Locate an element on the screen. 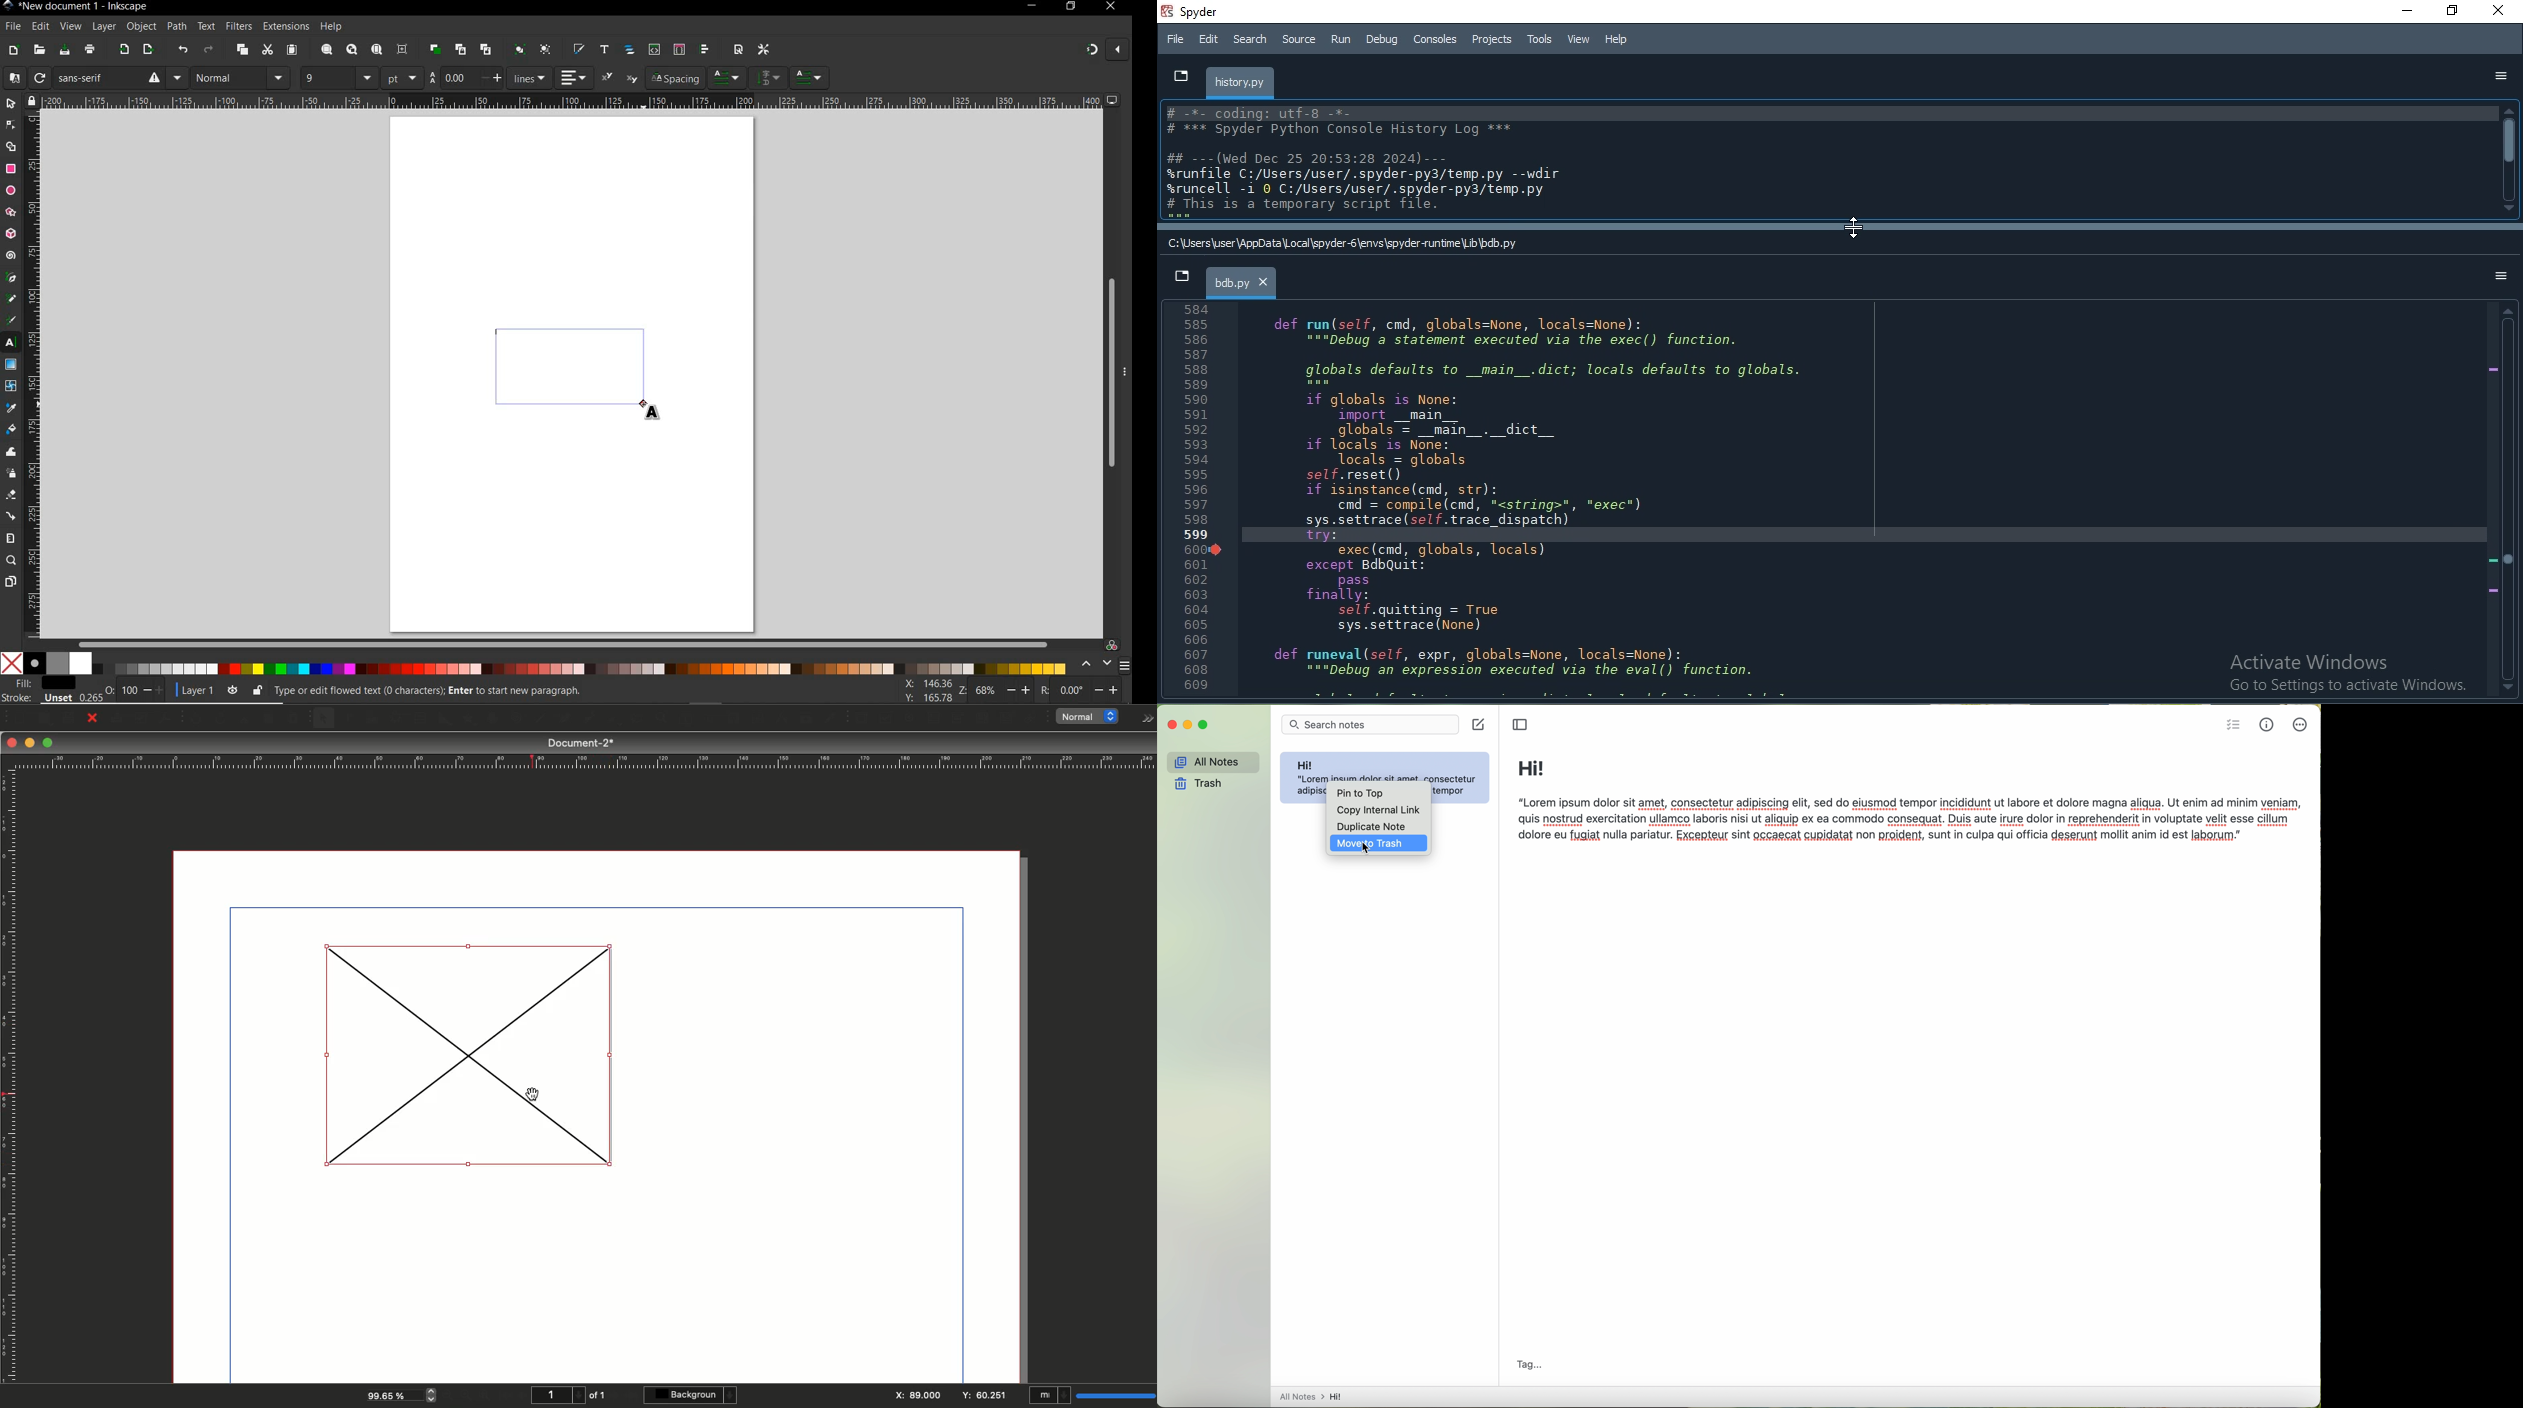  Bézier curve is located at coordinates (563, 719).